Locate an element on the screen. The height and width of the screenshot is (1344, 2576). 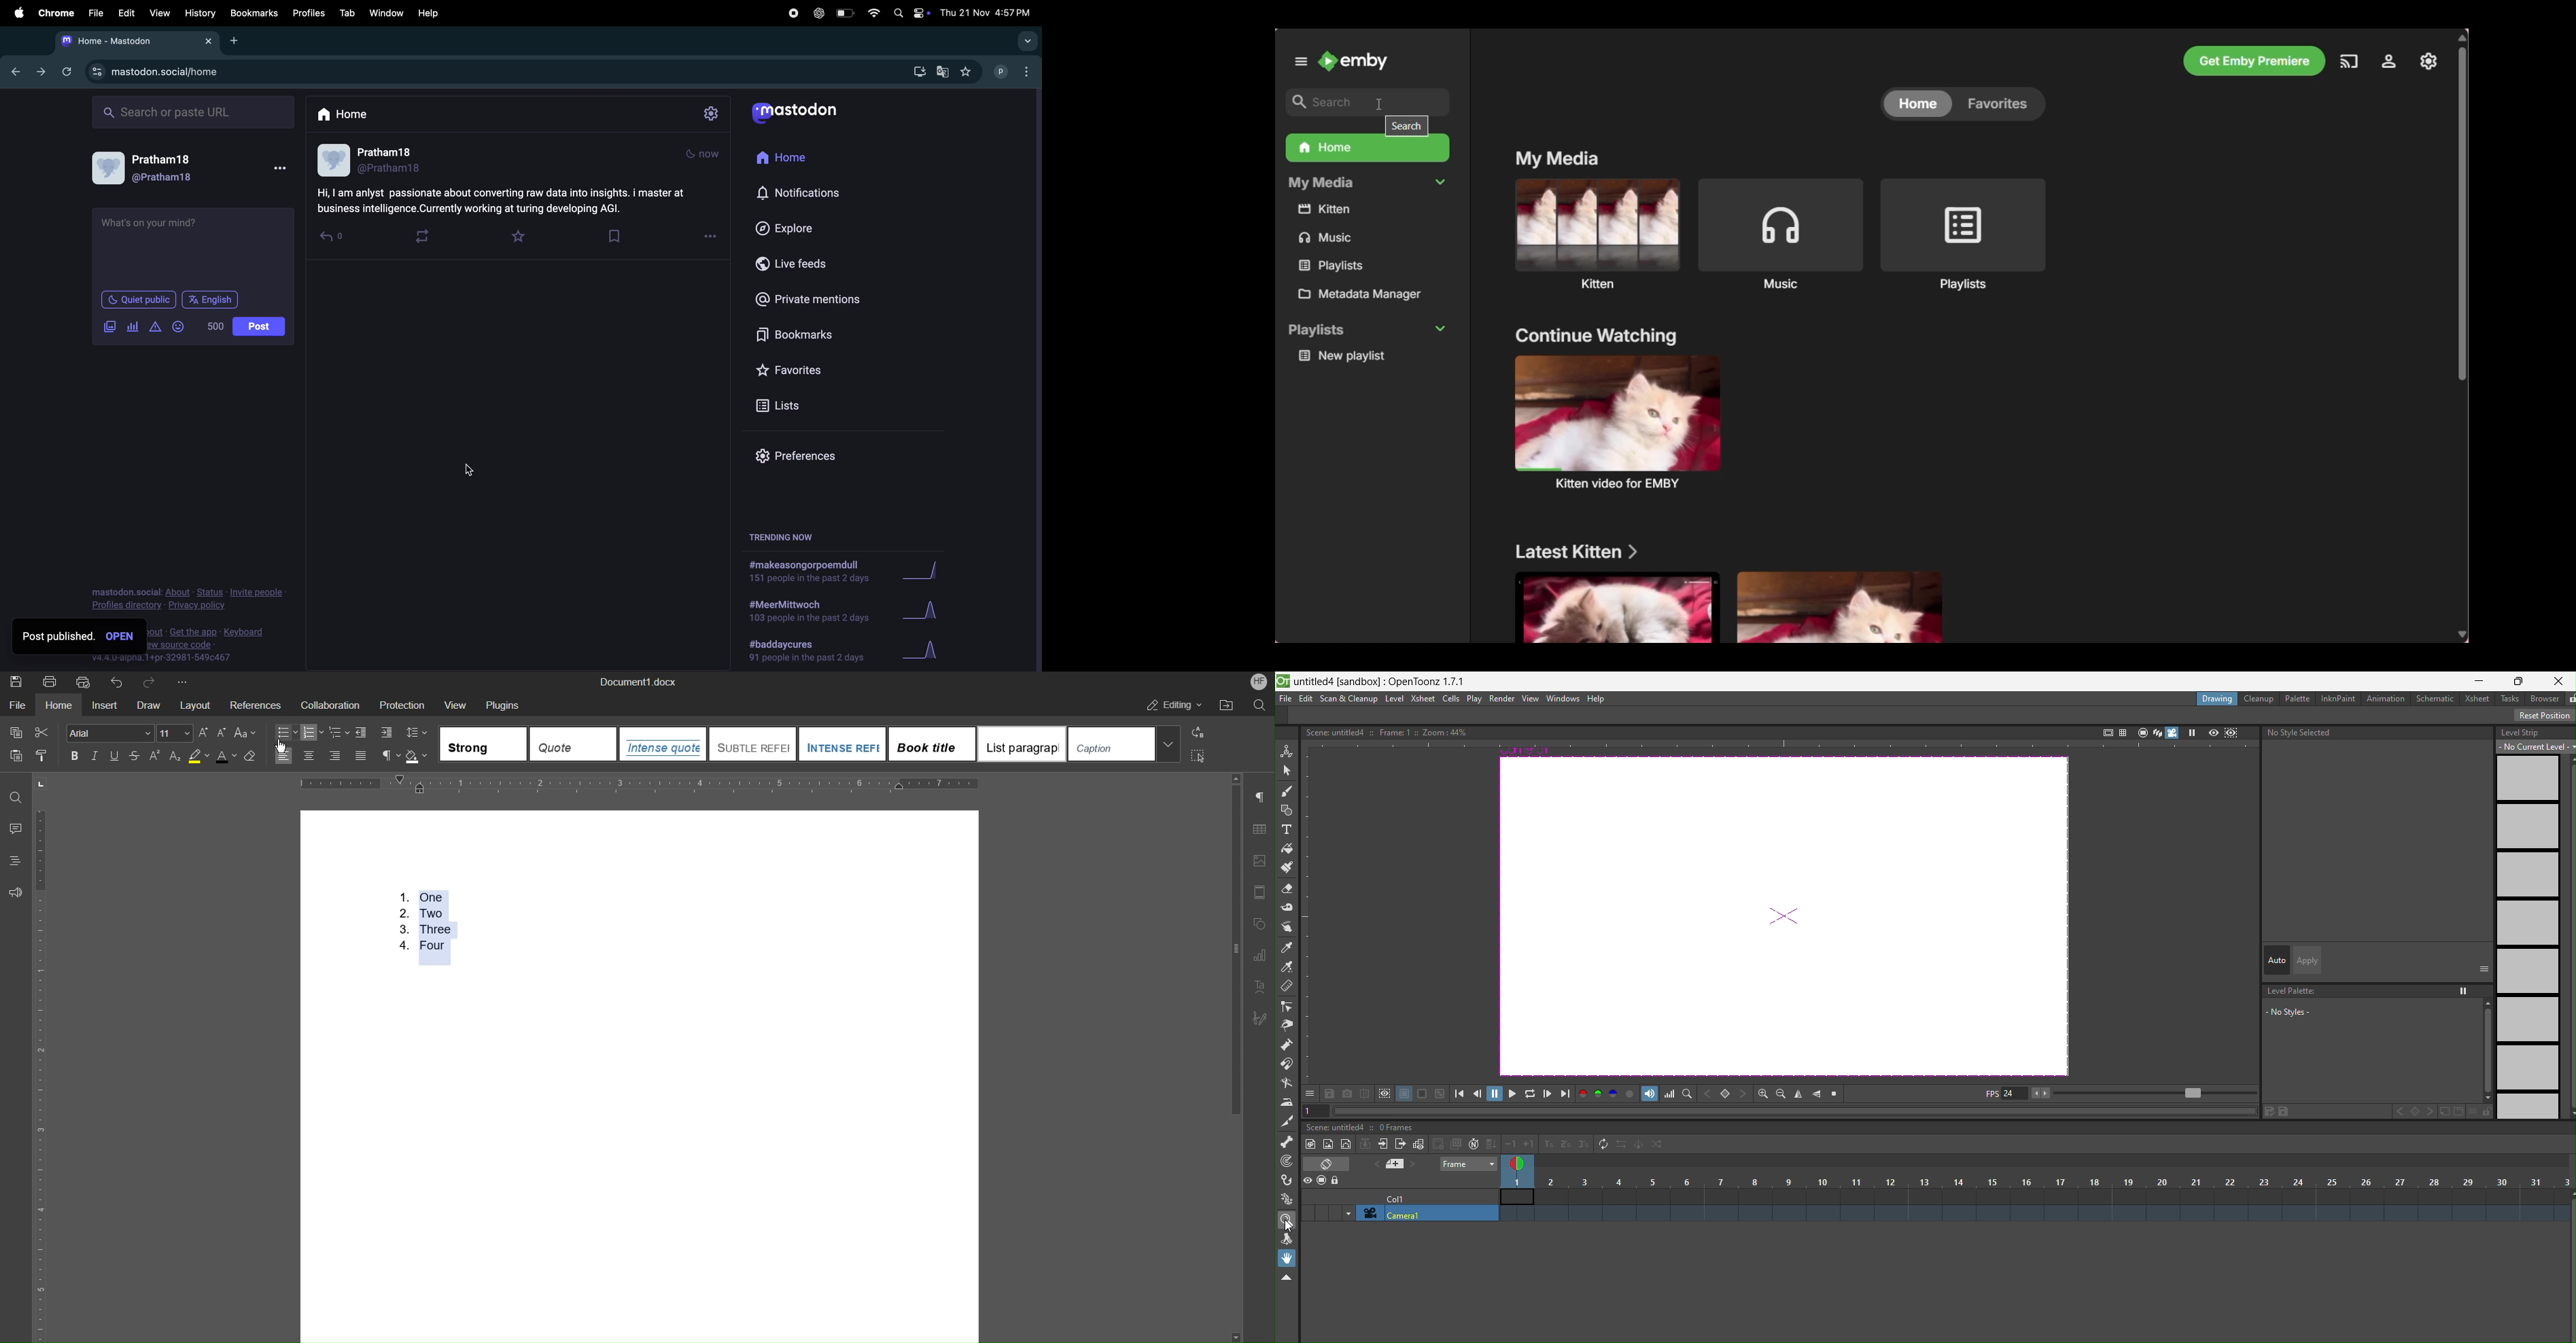
Bold is located at coordinates (74, 757).